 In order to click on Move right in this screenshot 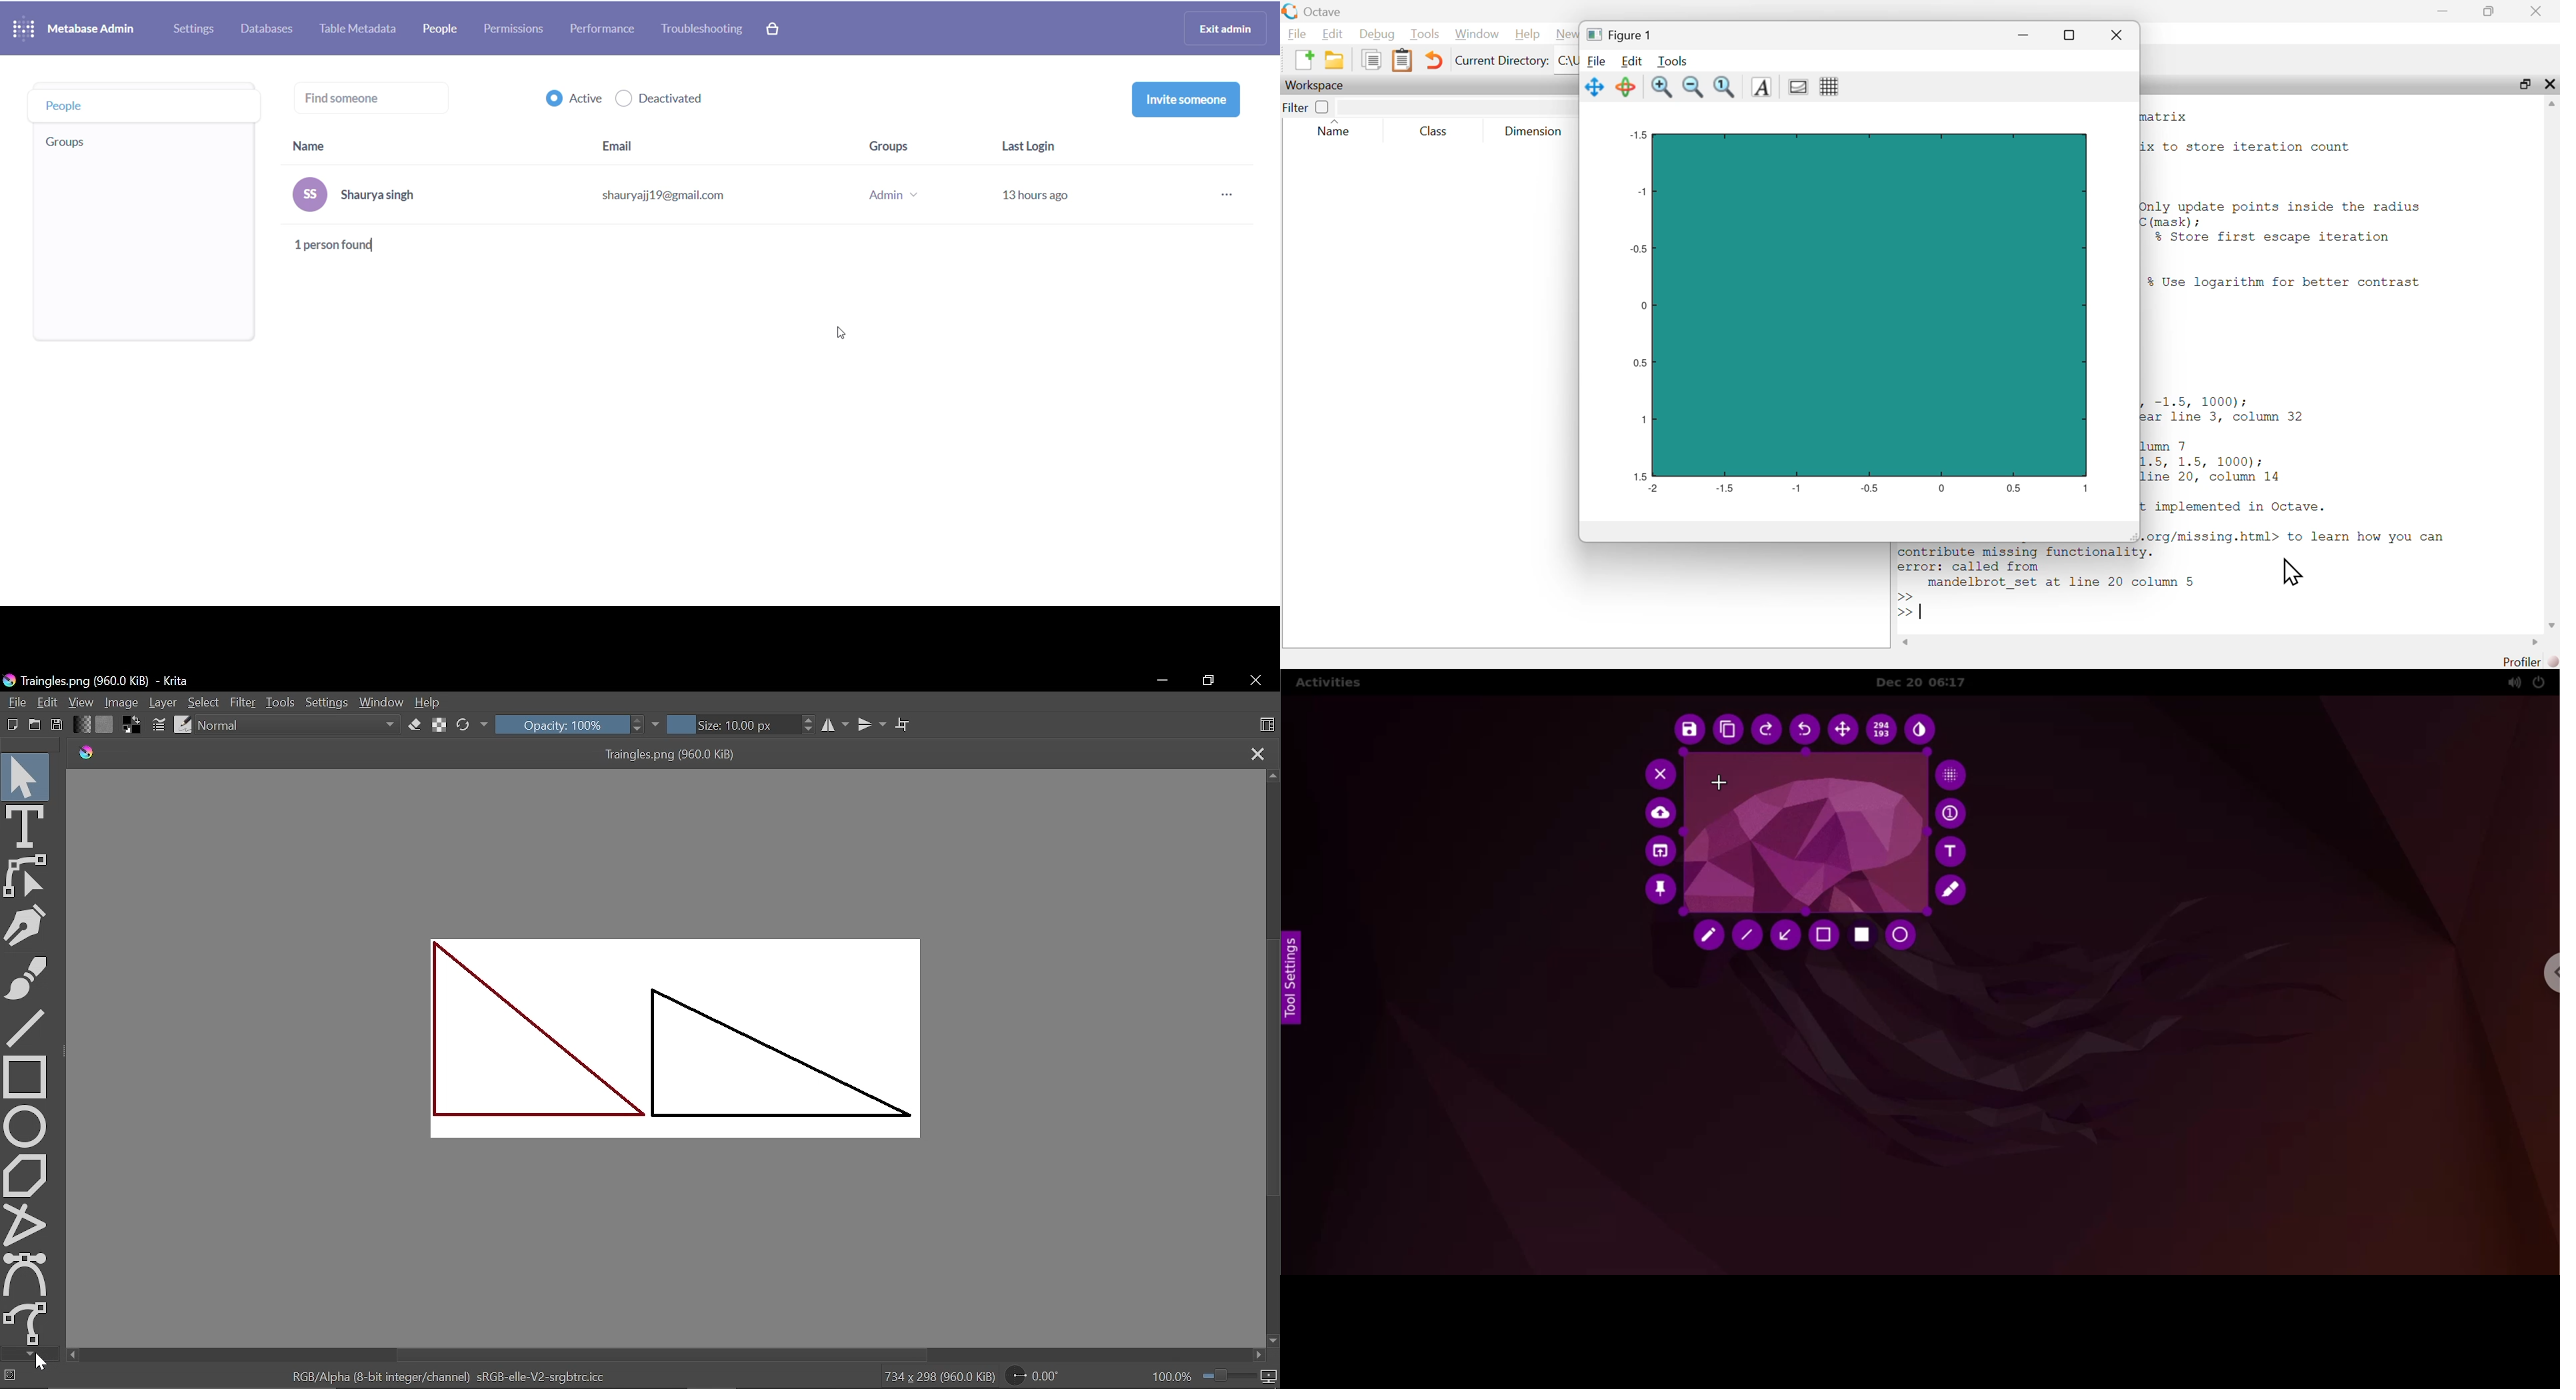, I will do `click(1262, 1357)`.